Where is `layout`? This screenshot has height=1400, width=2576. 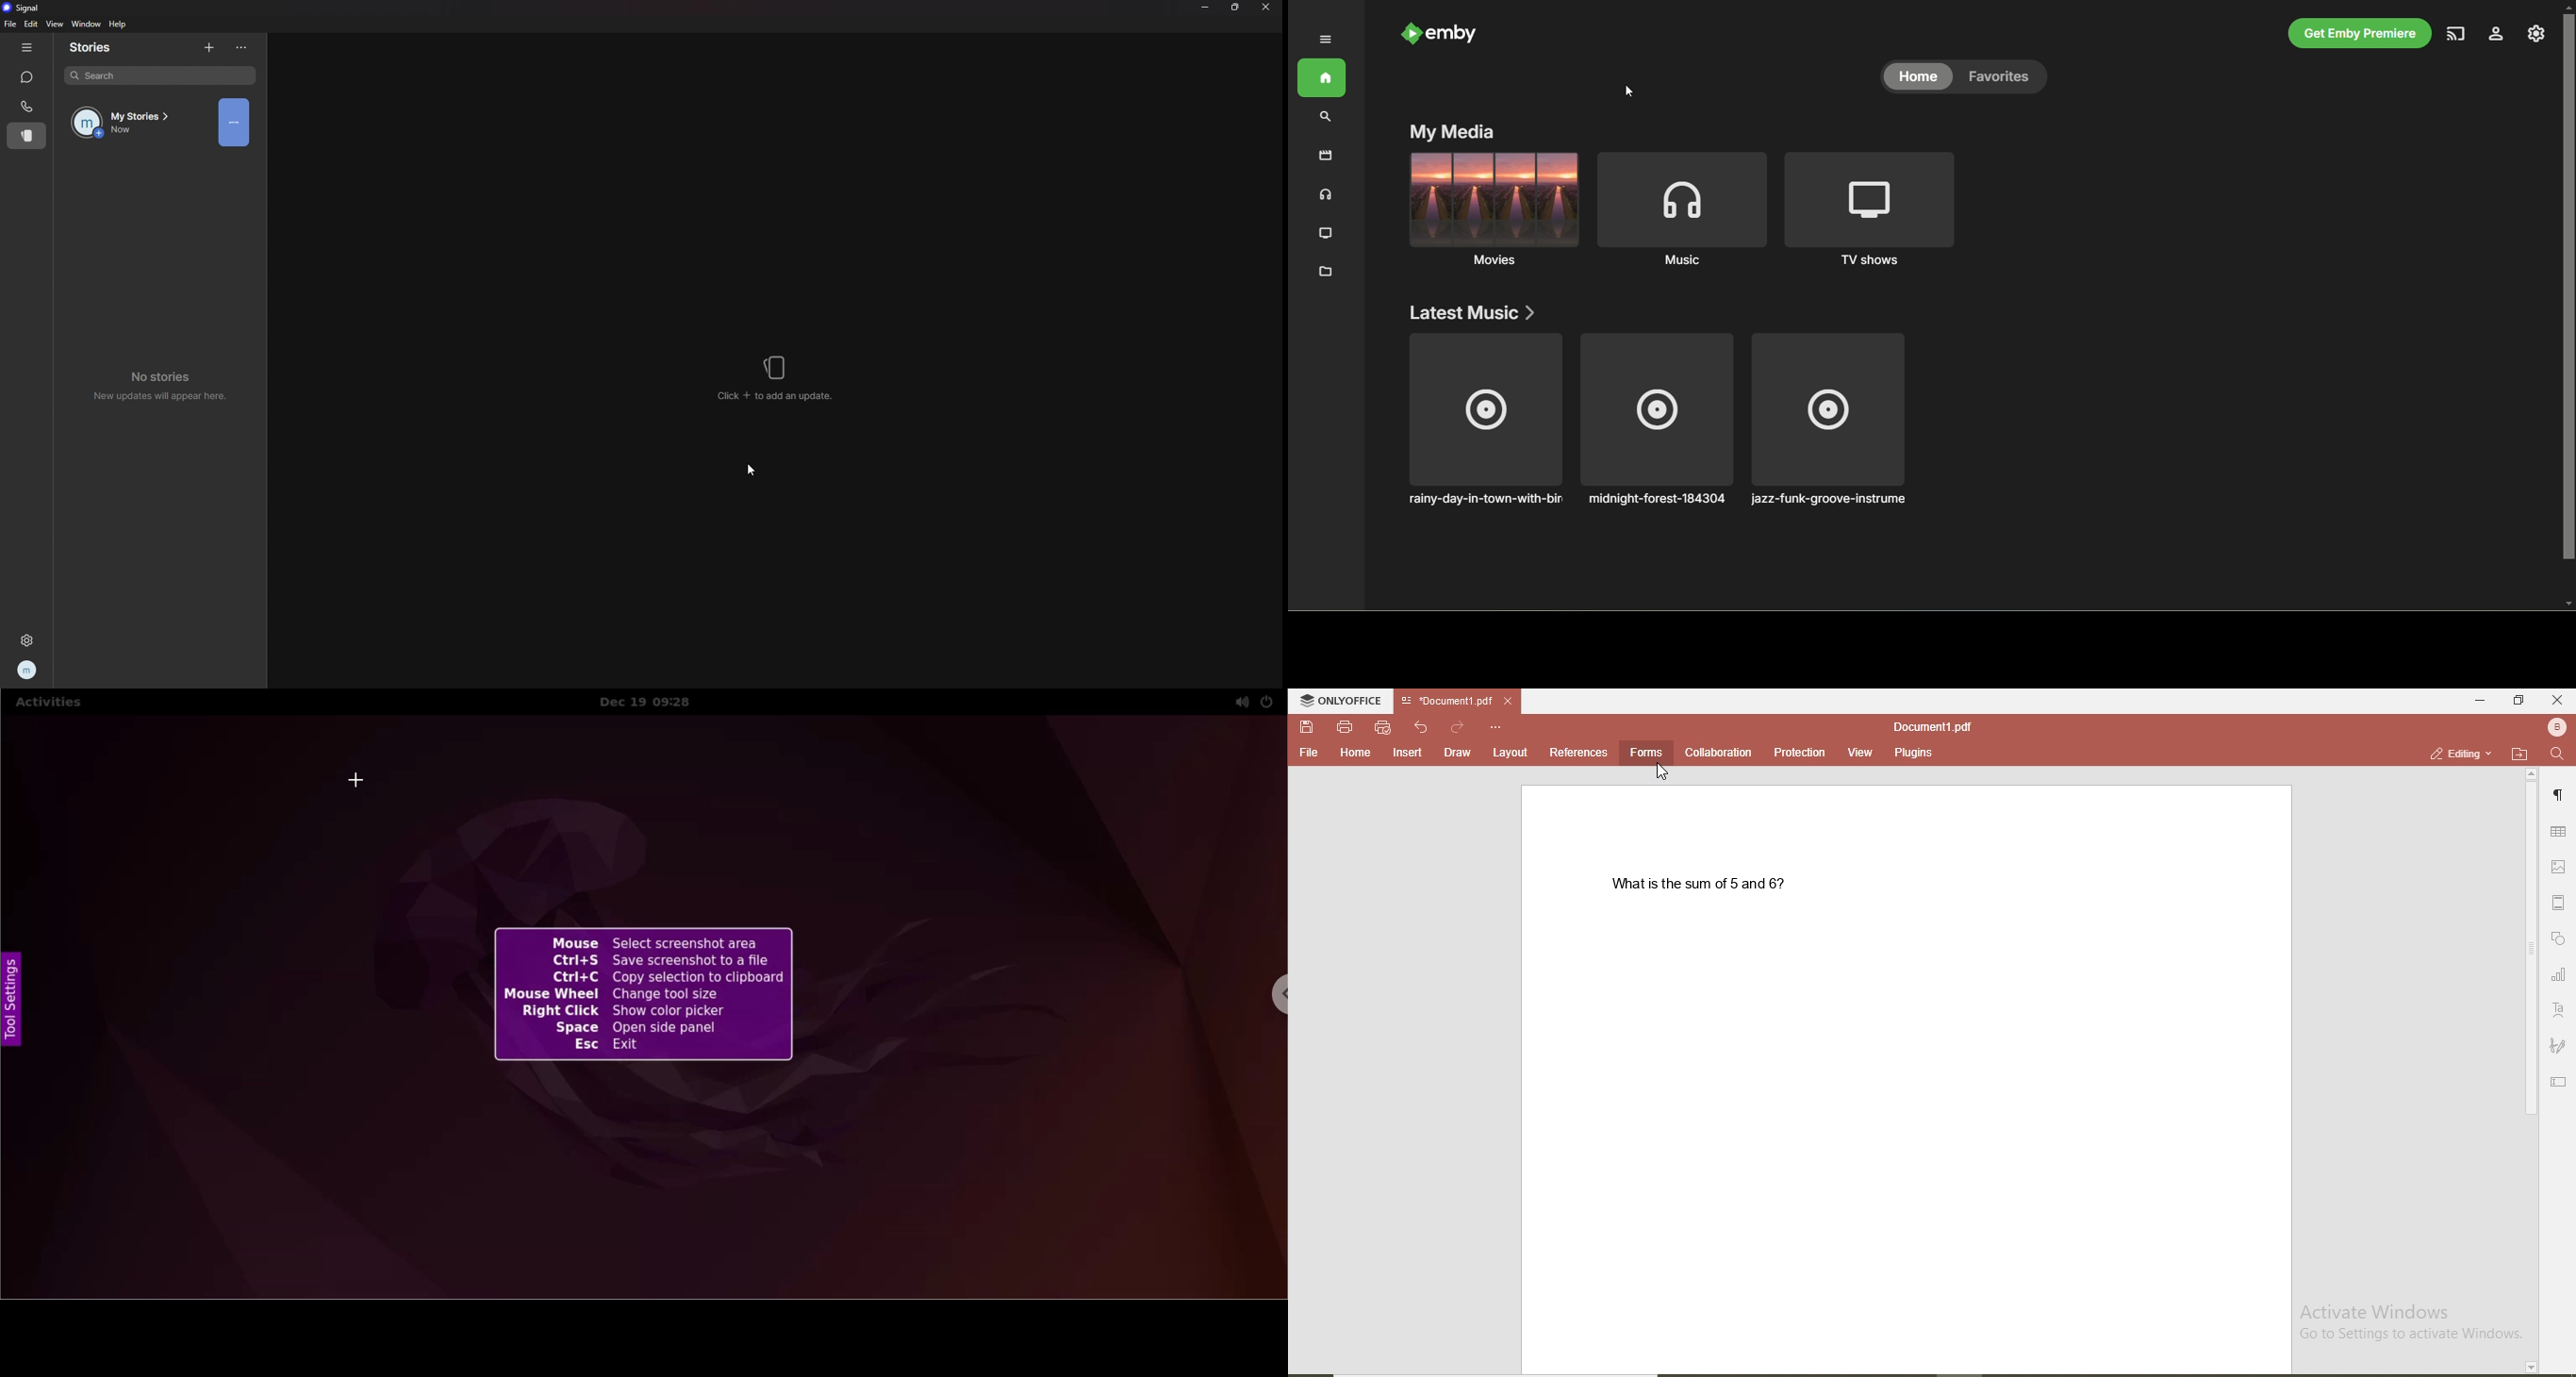
layout is located at coordinates (1514, 755).